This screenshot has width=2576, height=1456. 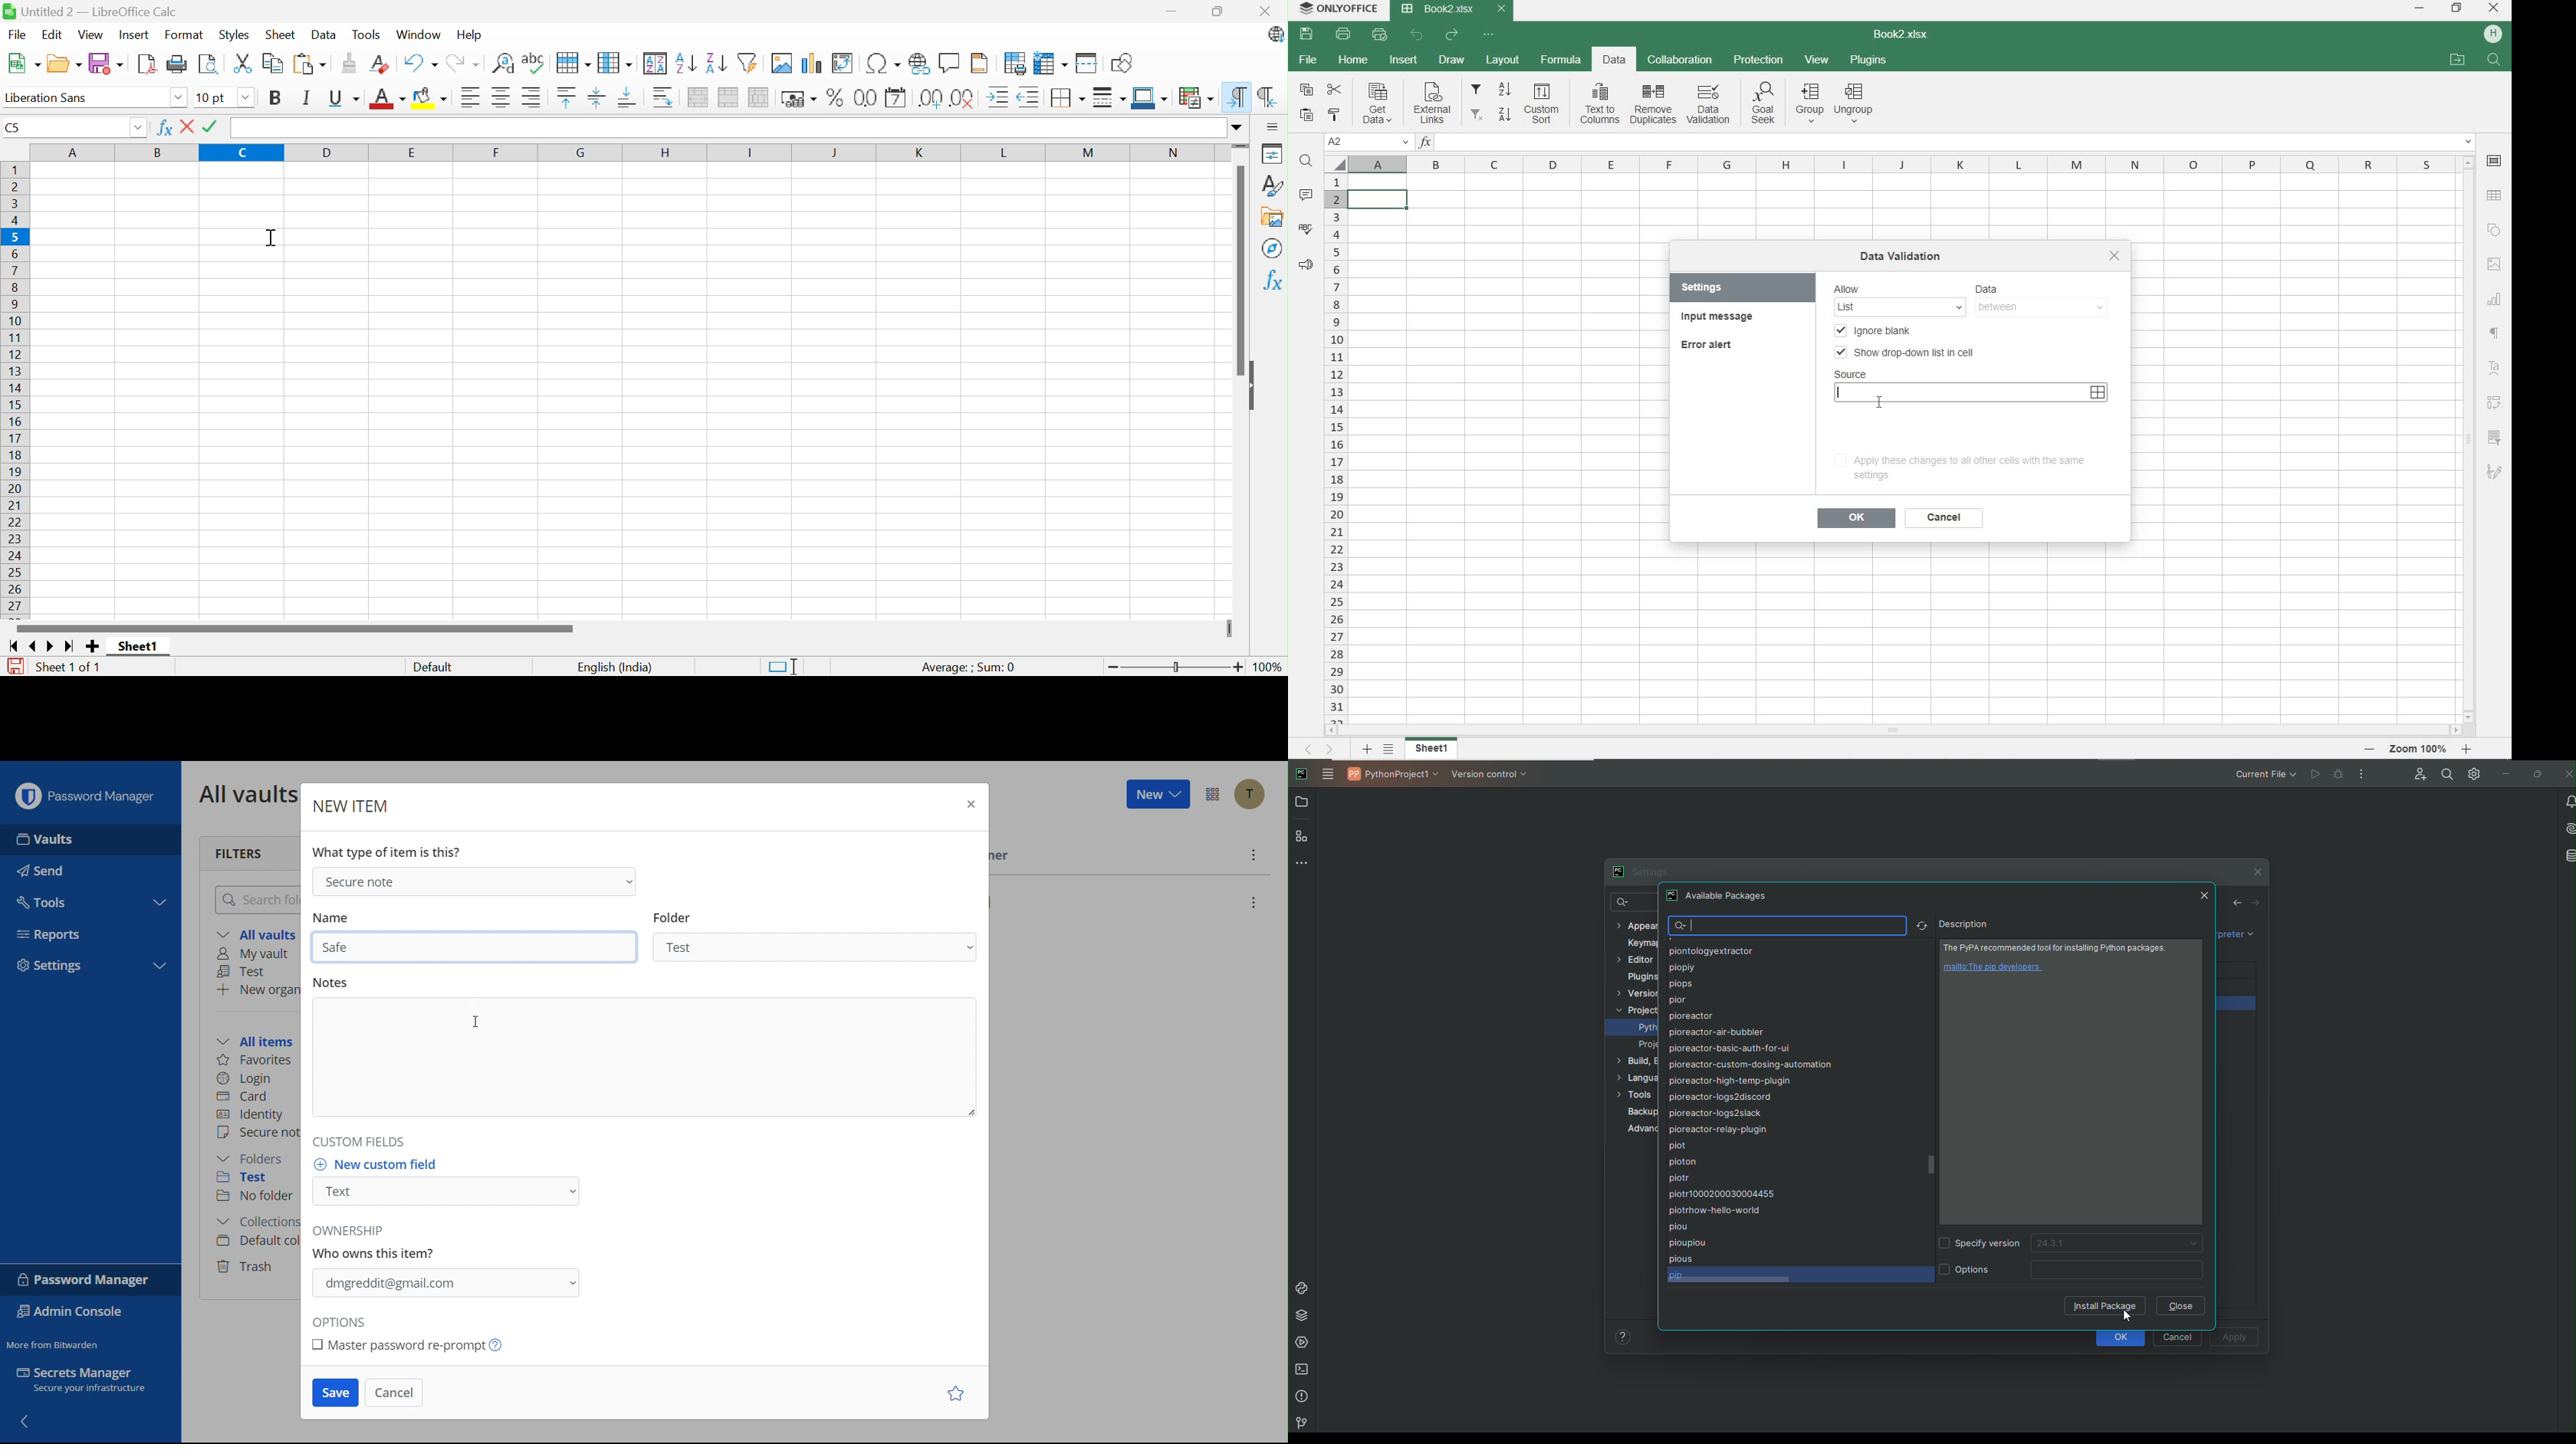 I want to click on Reports, so click(x=92, y=930).